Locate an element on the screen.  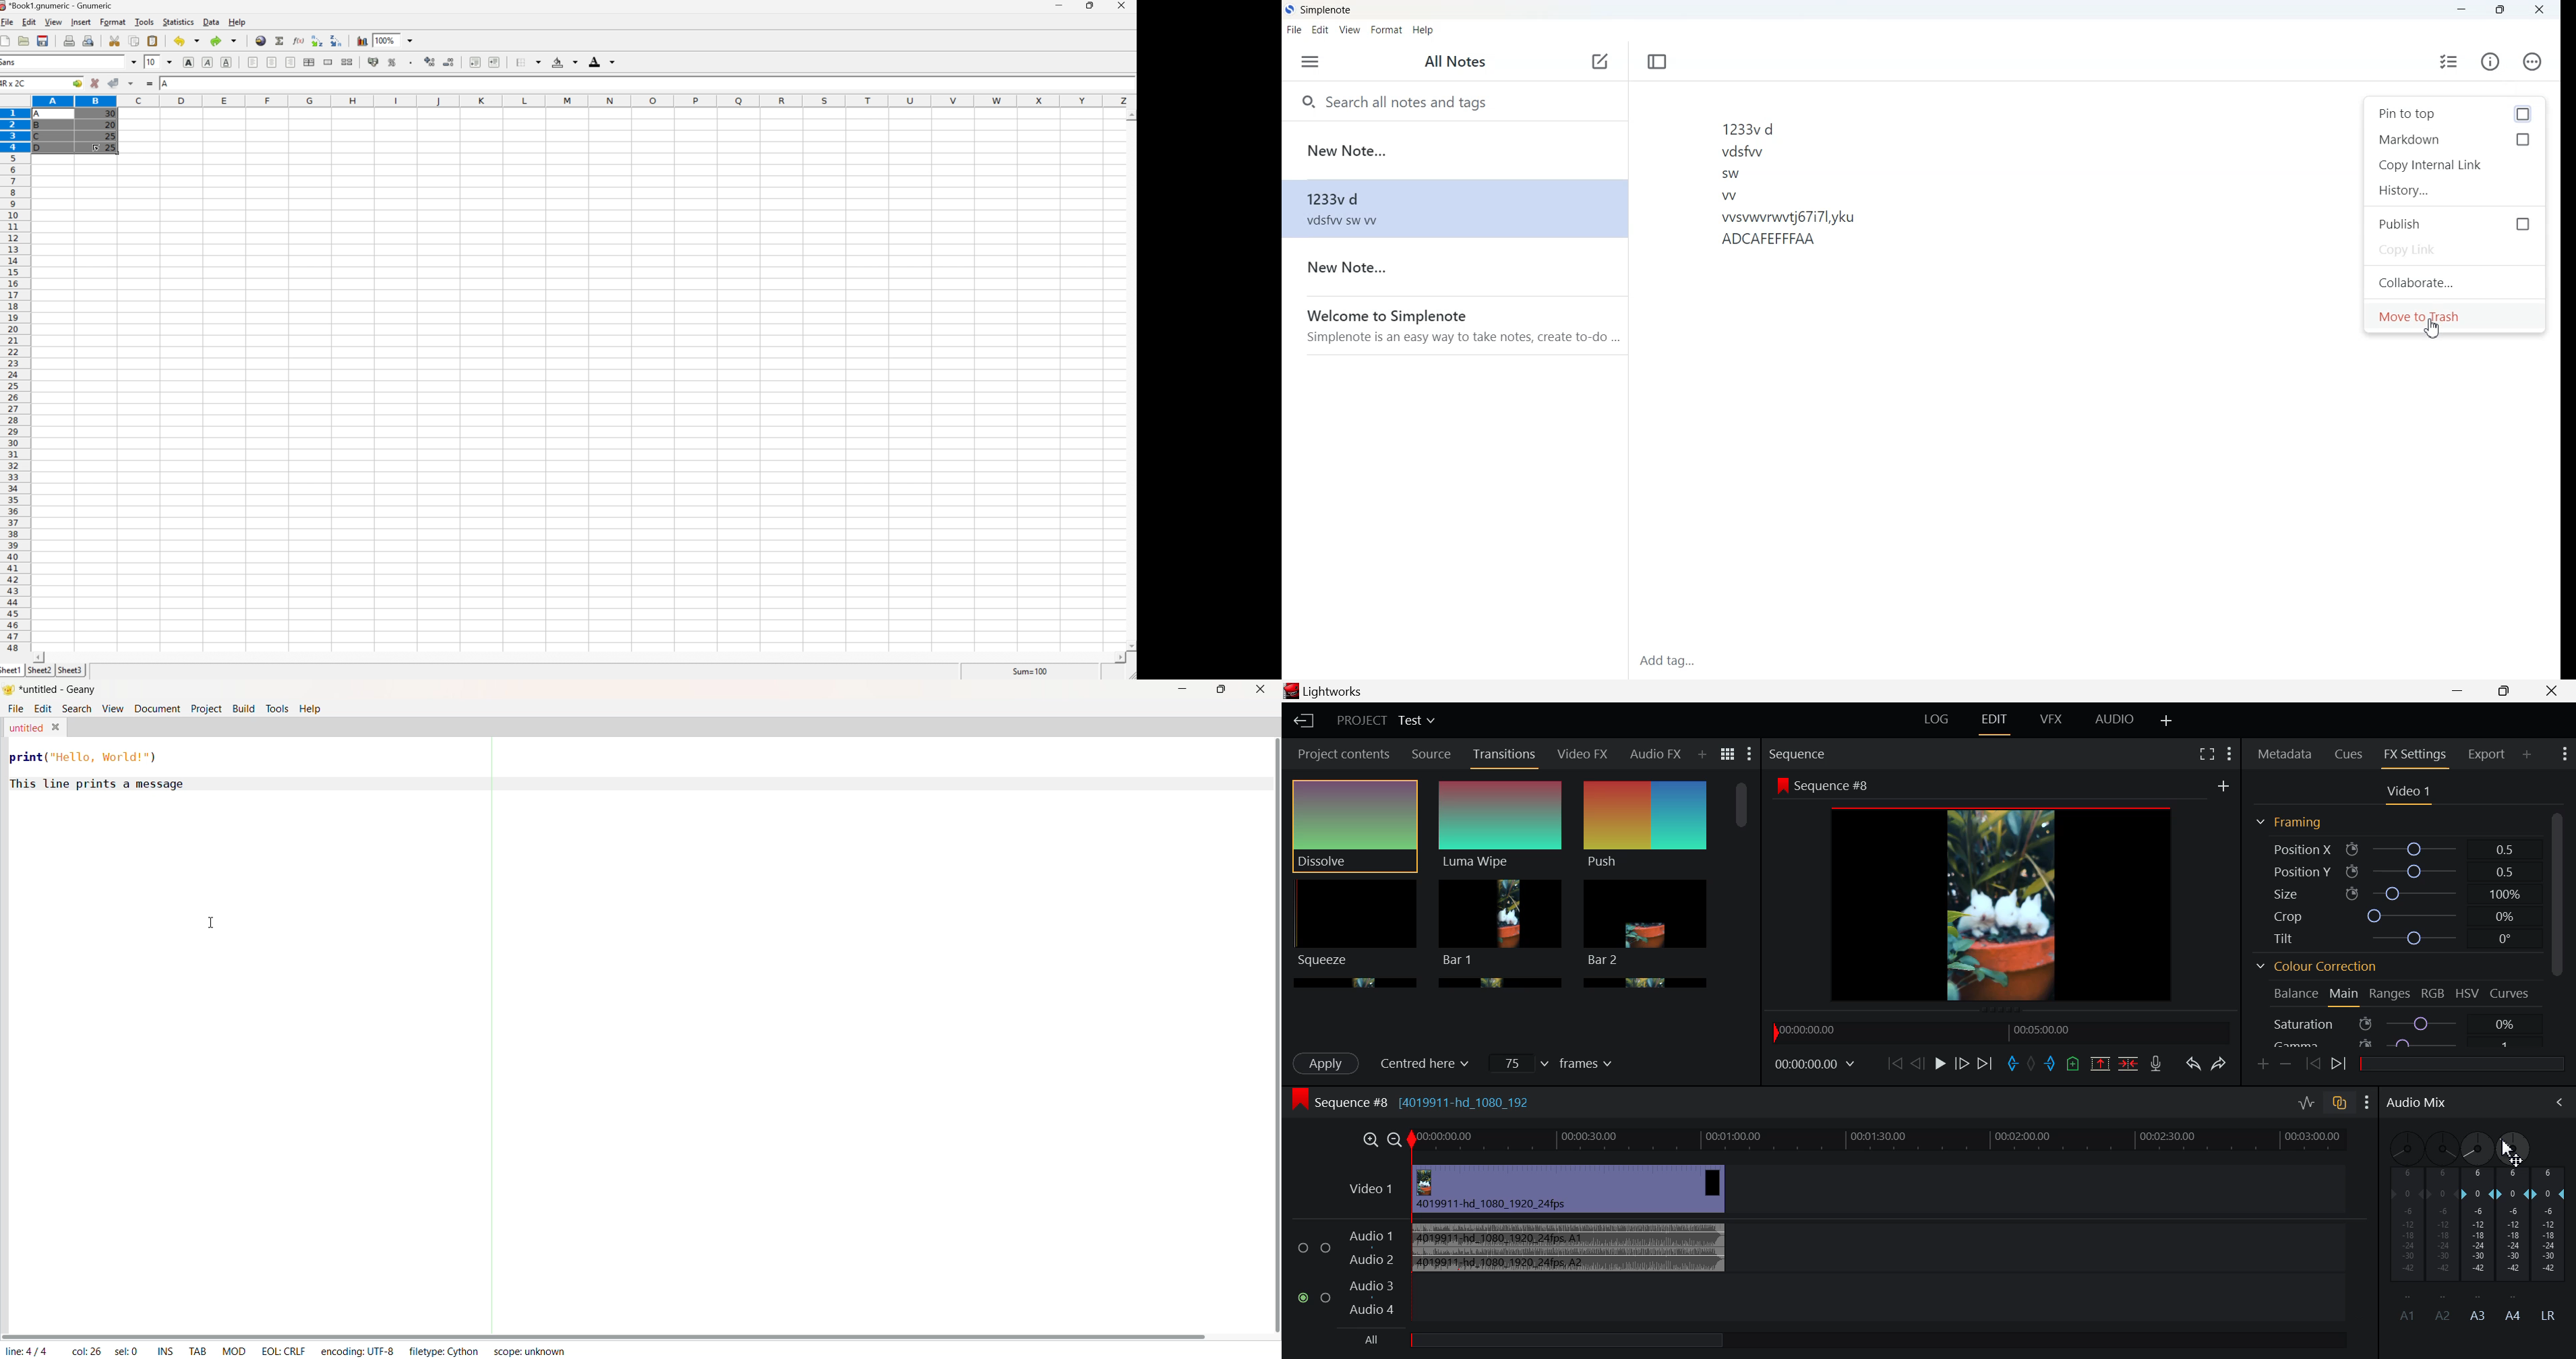
C is located at coordinates (38, 136).